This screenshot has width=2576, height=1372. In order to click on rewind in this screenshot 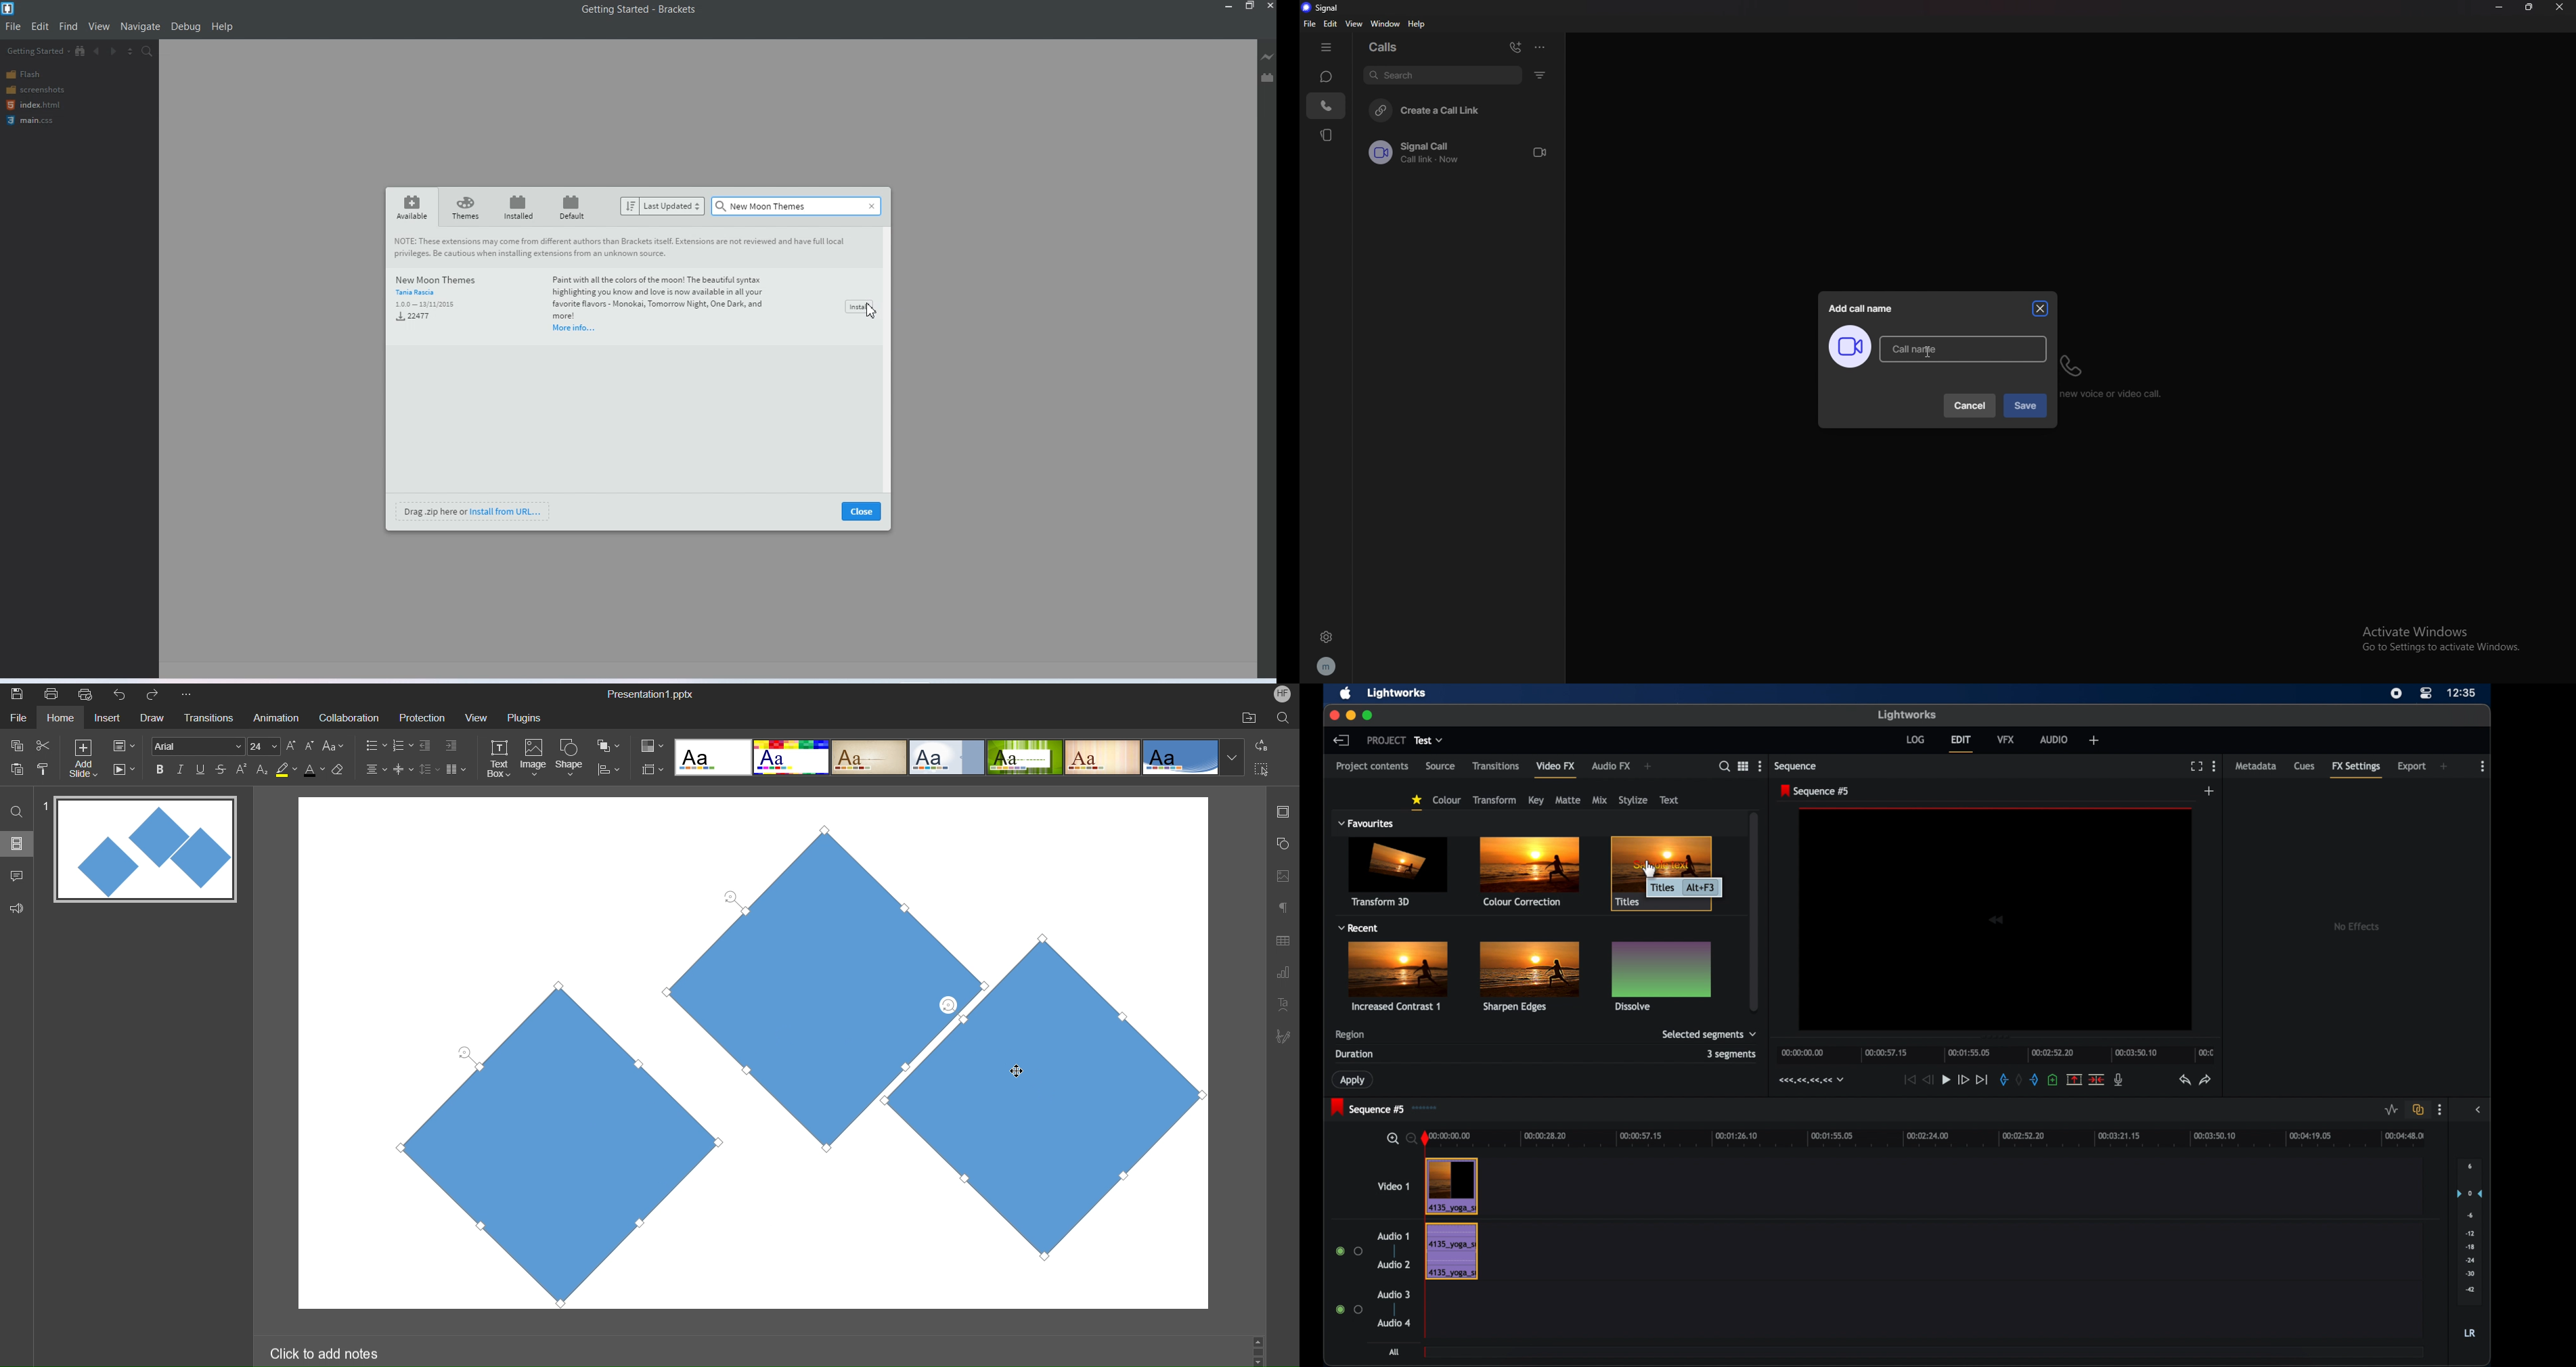, I will do `click(1929, 1080)`.